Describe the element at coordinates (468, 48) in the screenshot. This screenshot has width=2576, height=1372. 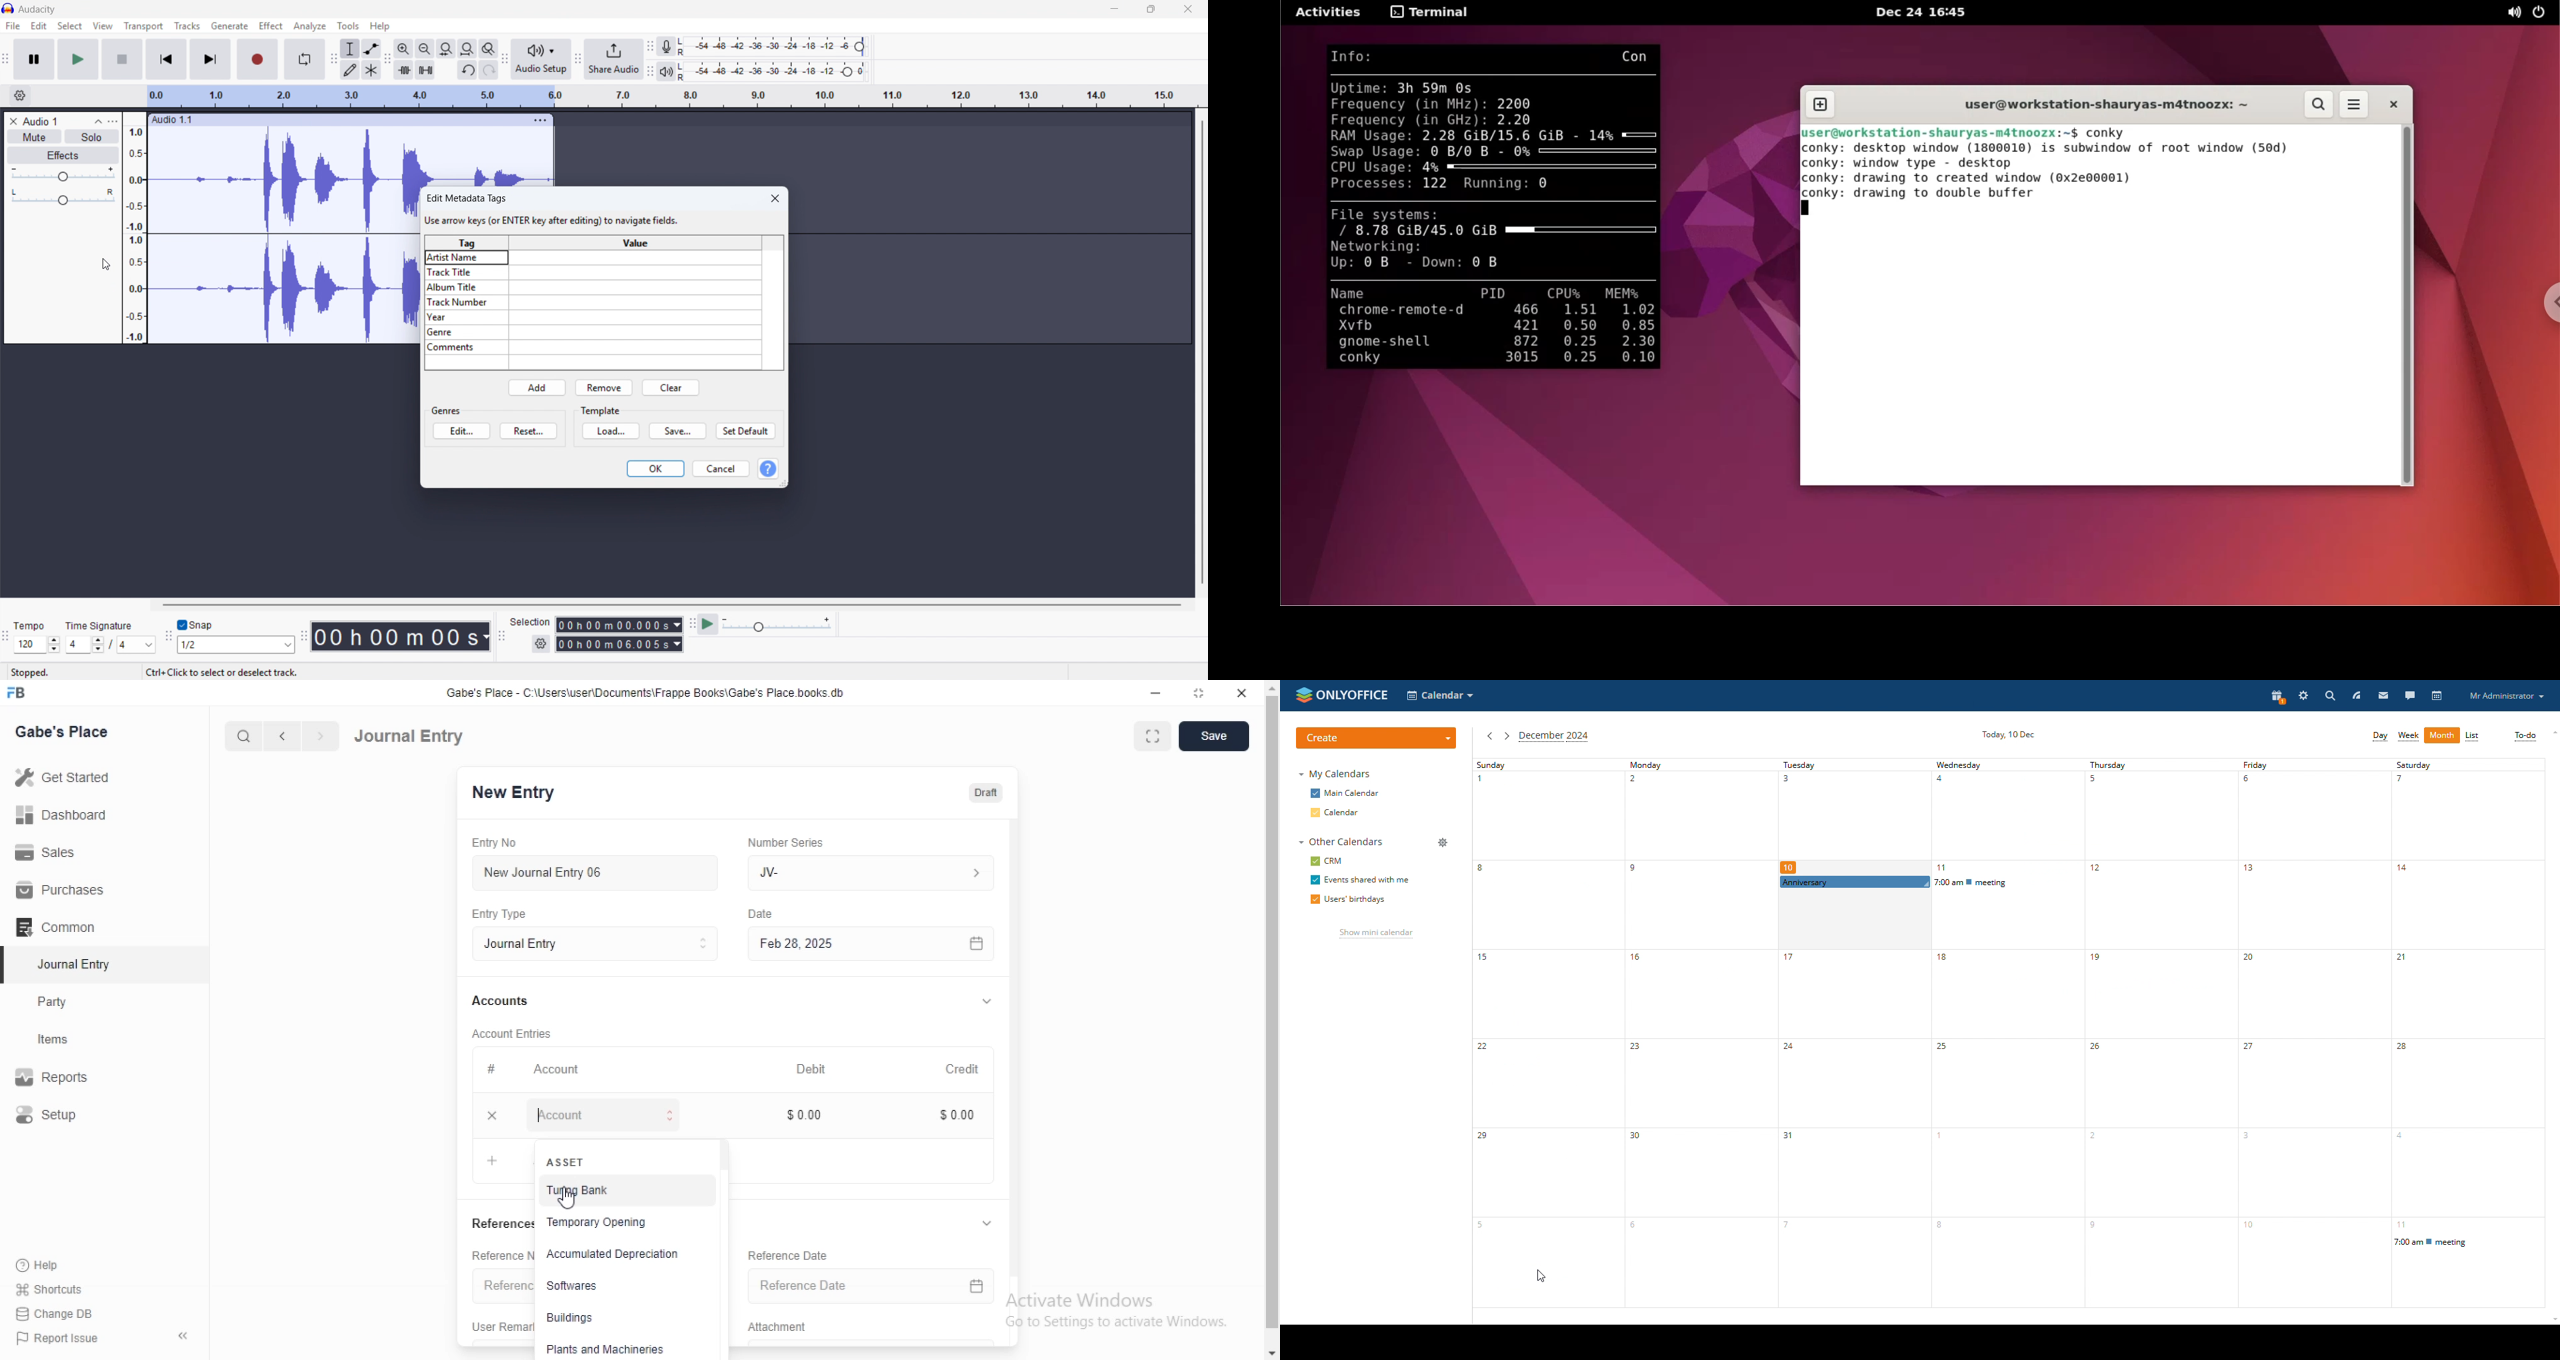
I see `fit project to width` at that location.